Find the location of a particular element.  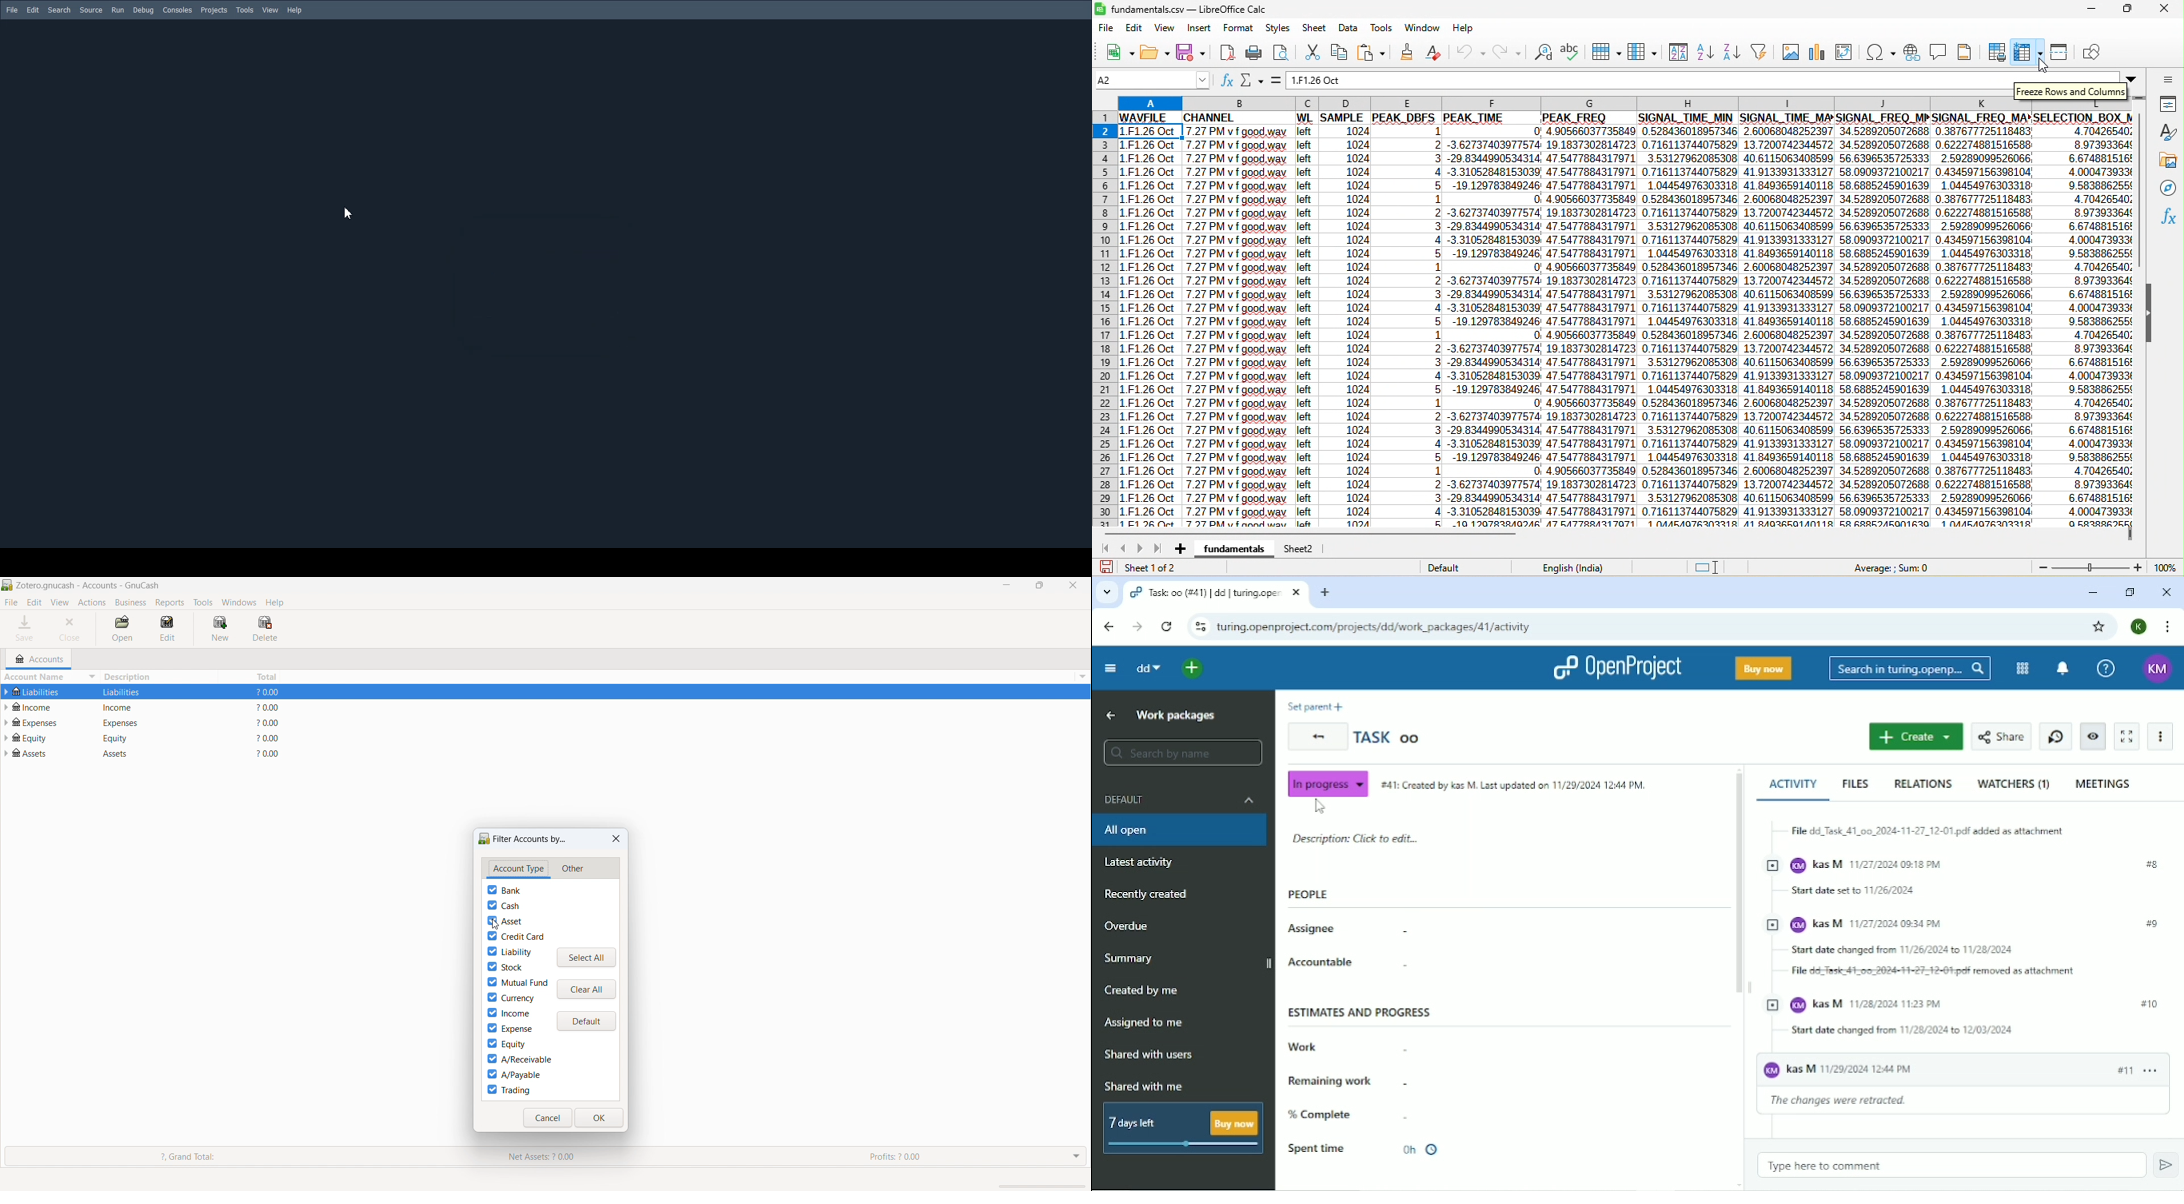

special character is located at coordinates (1881, 52).